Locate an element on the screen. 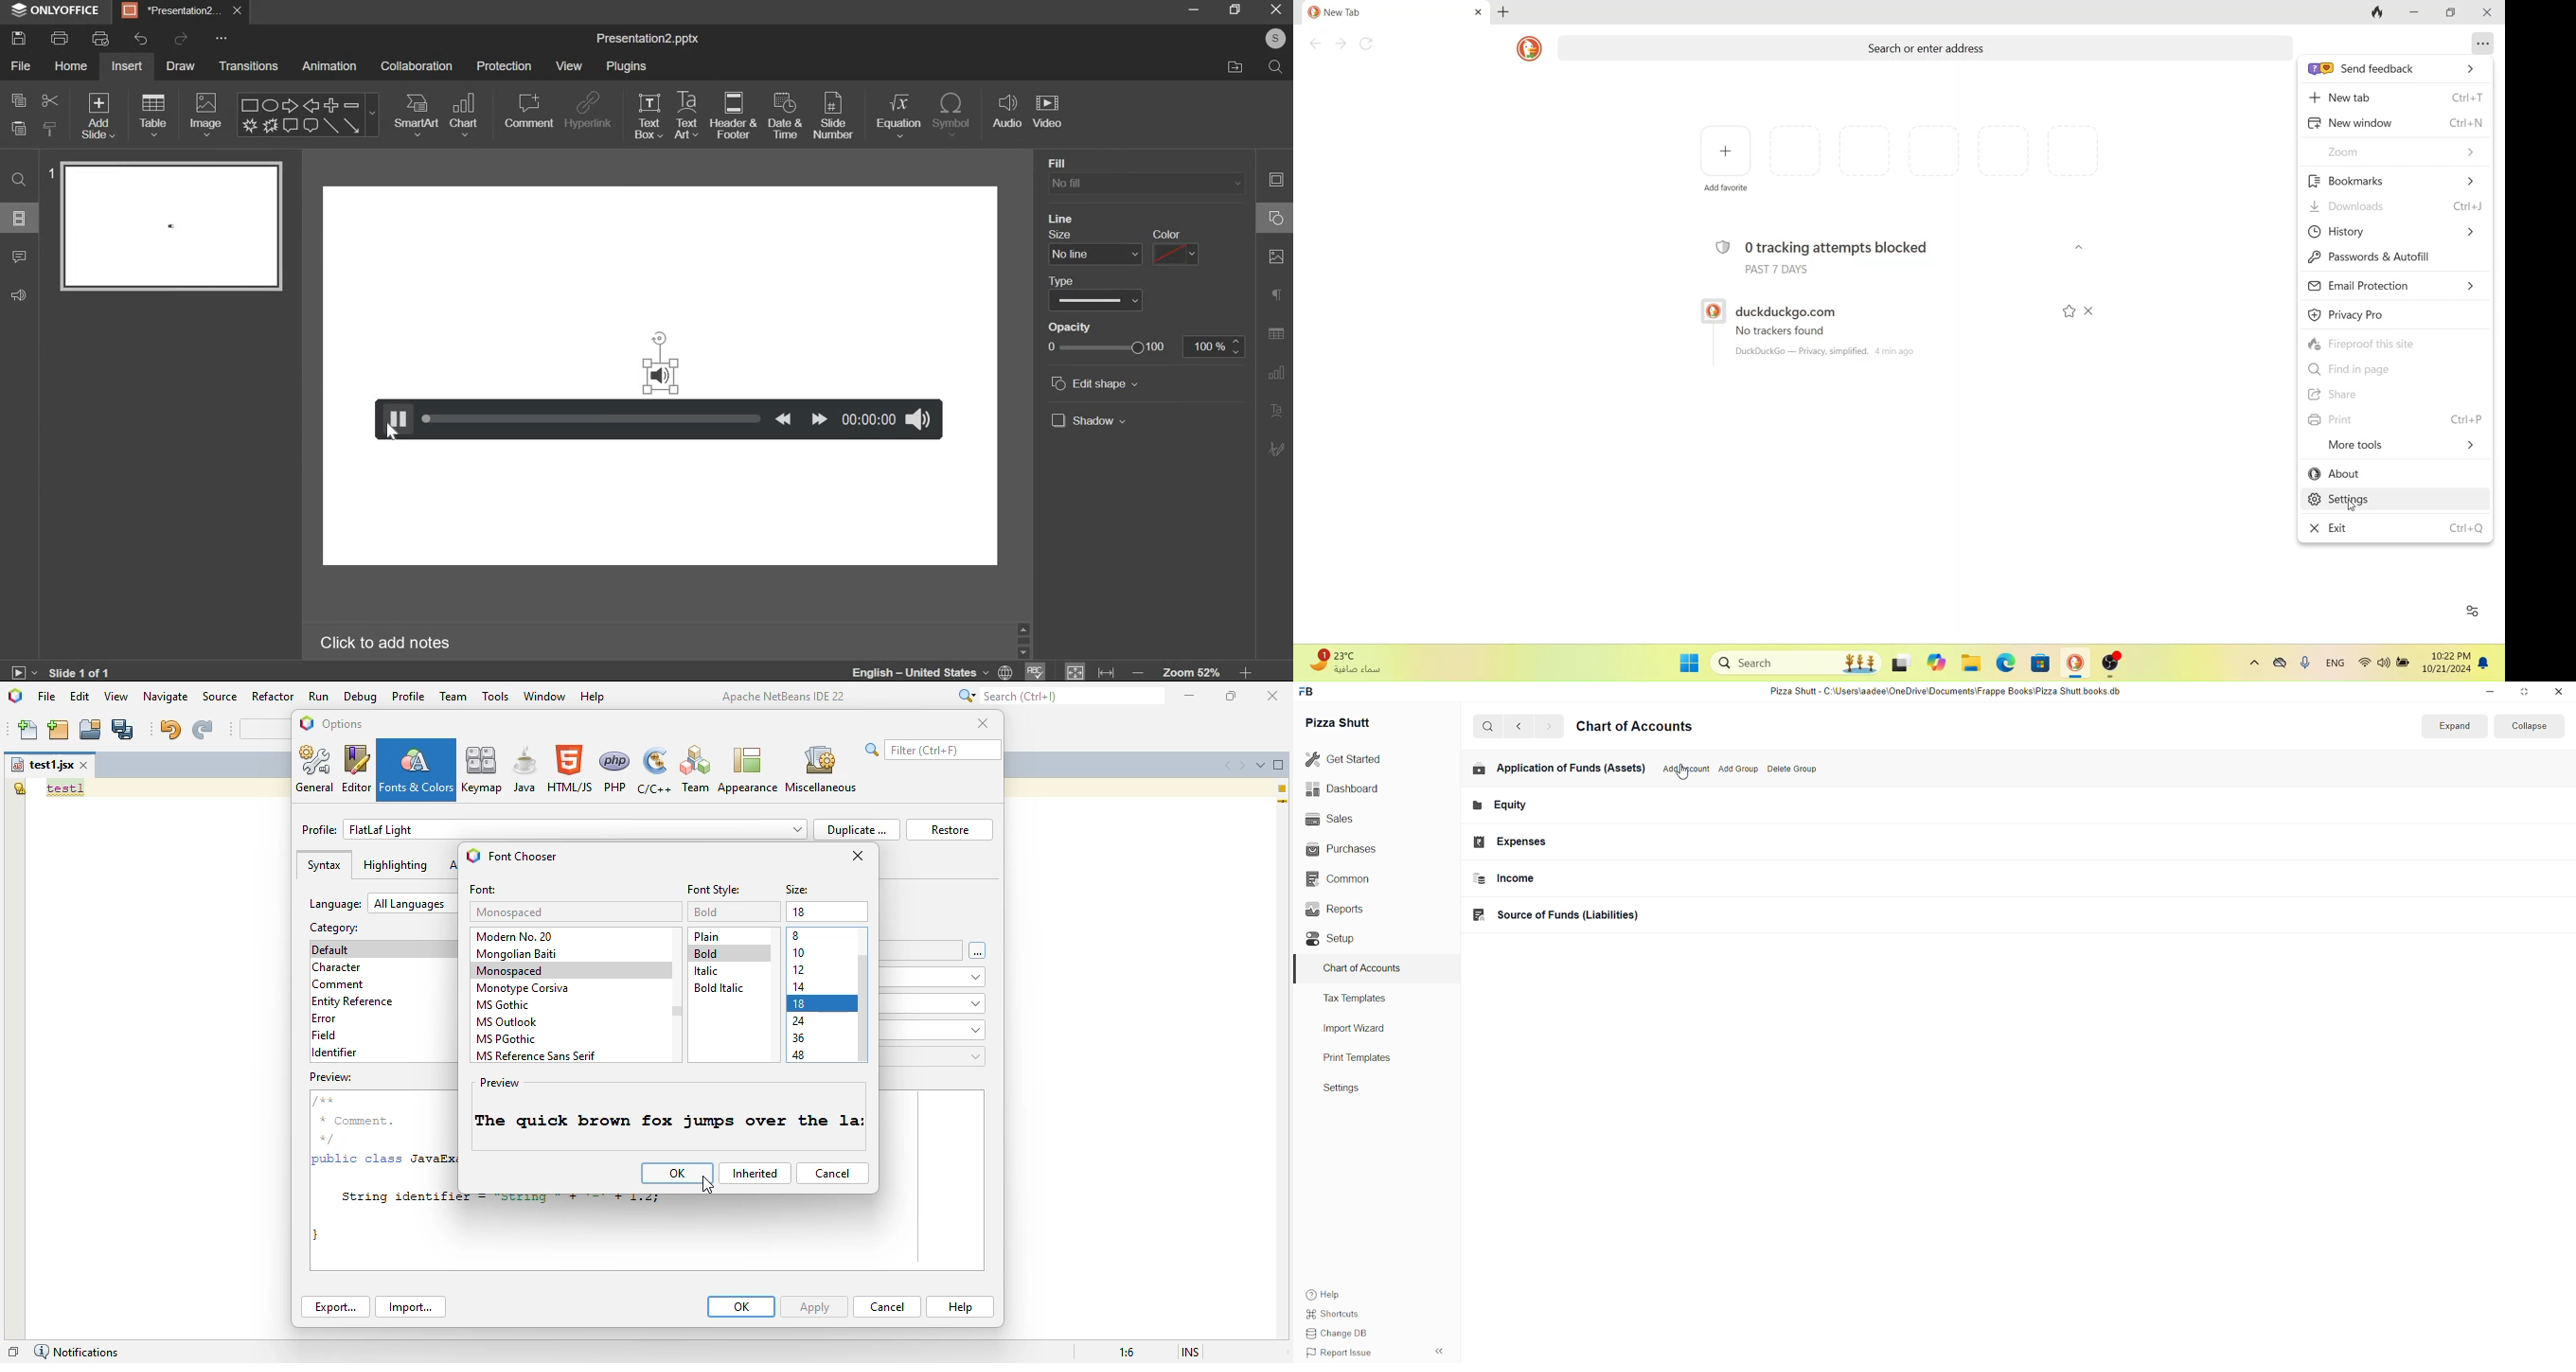 The height and width of the screenshot is (1372, 2576). text is located at coordinates (65, 788).